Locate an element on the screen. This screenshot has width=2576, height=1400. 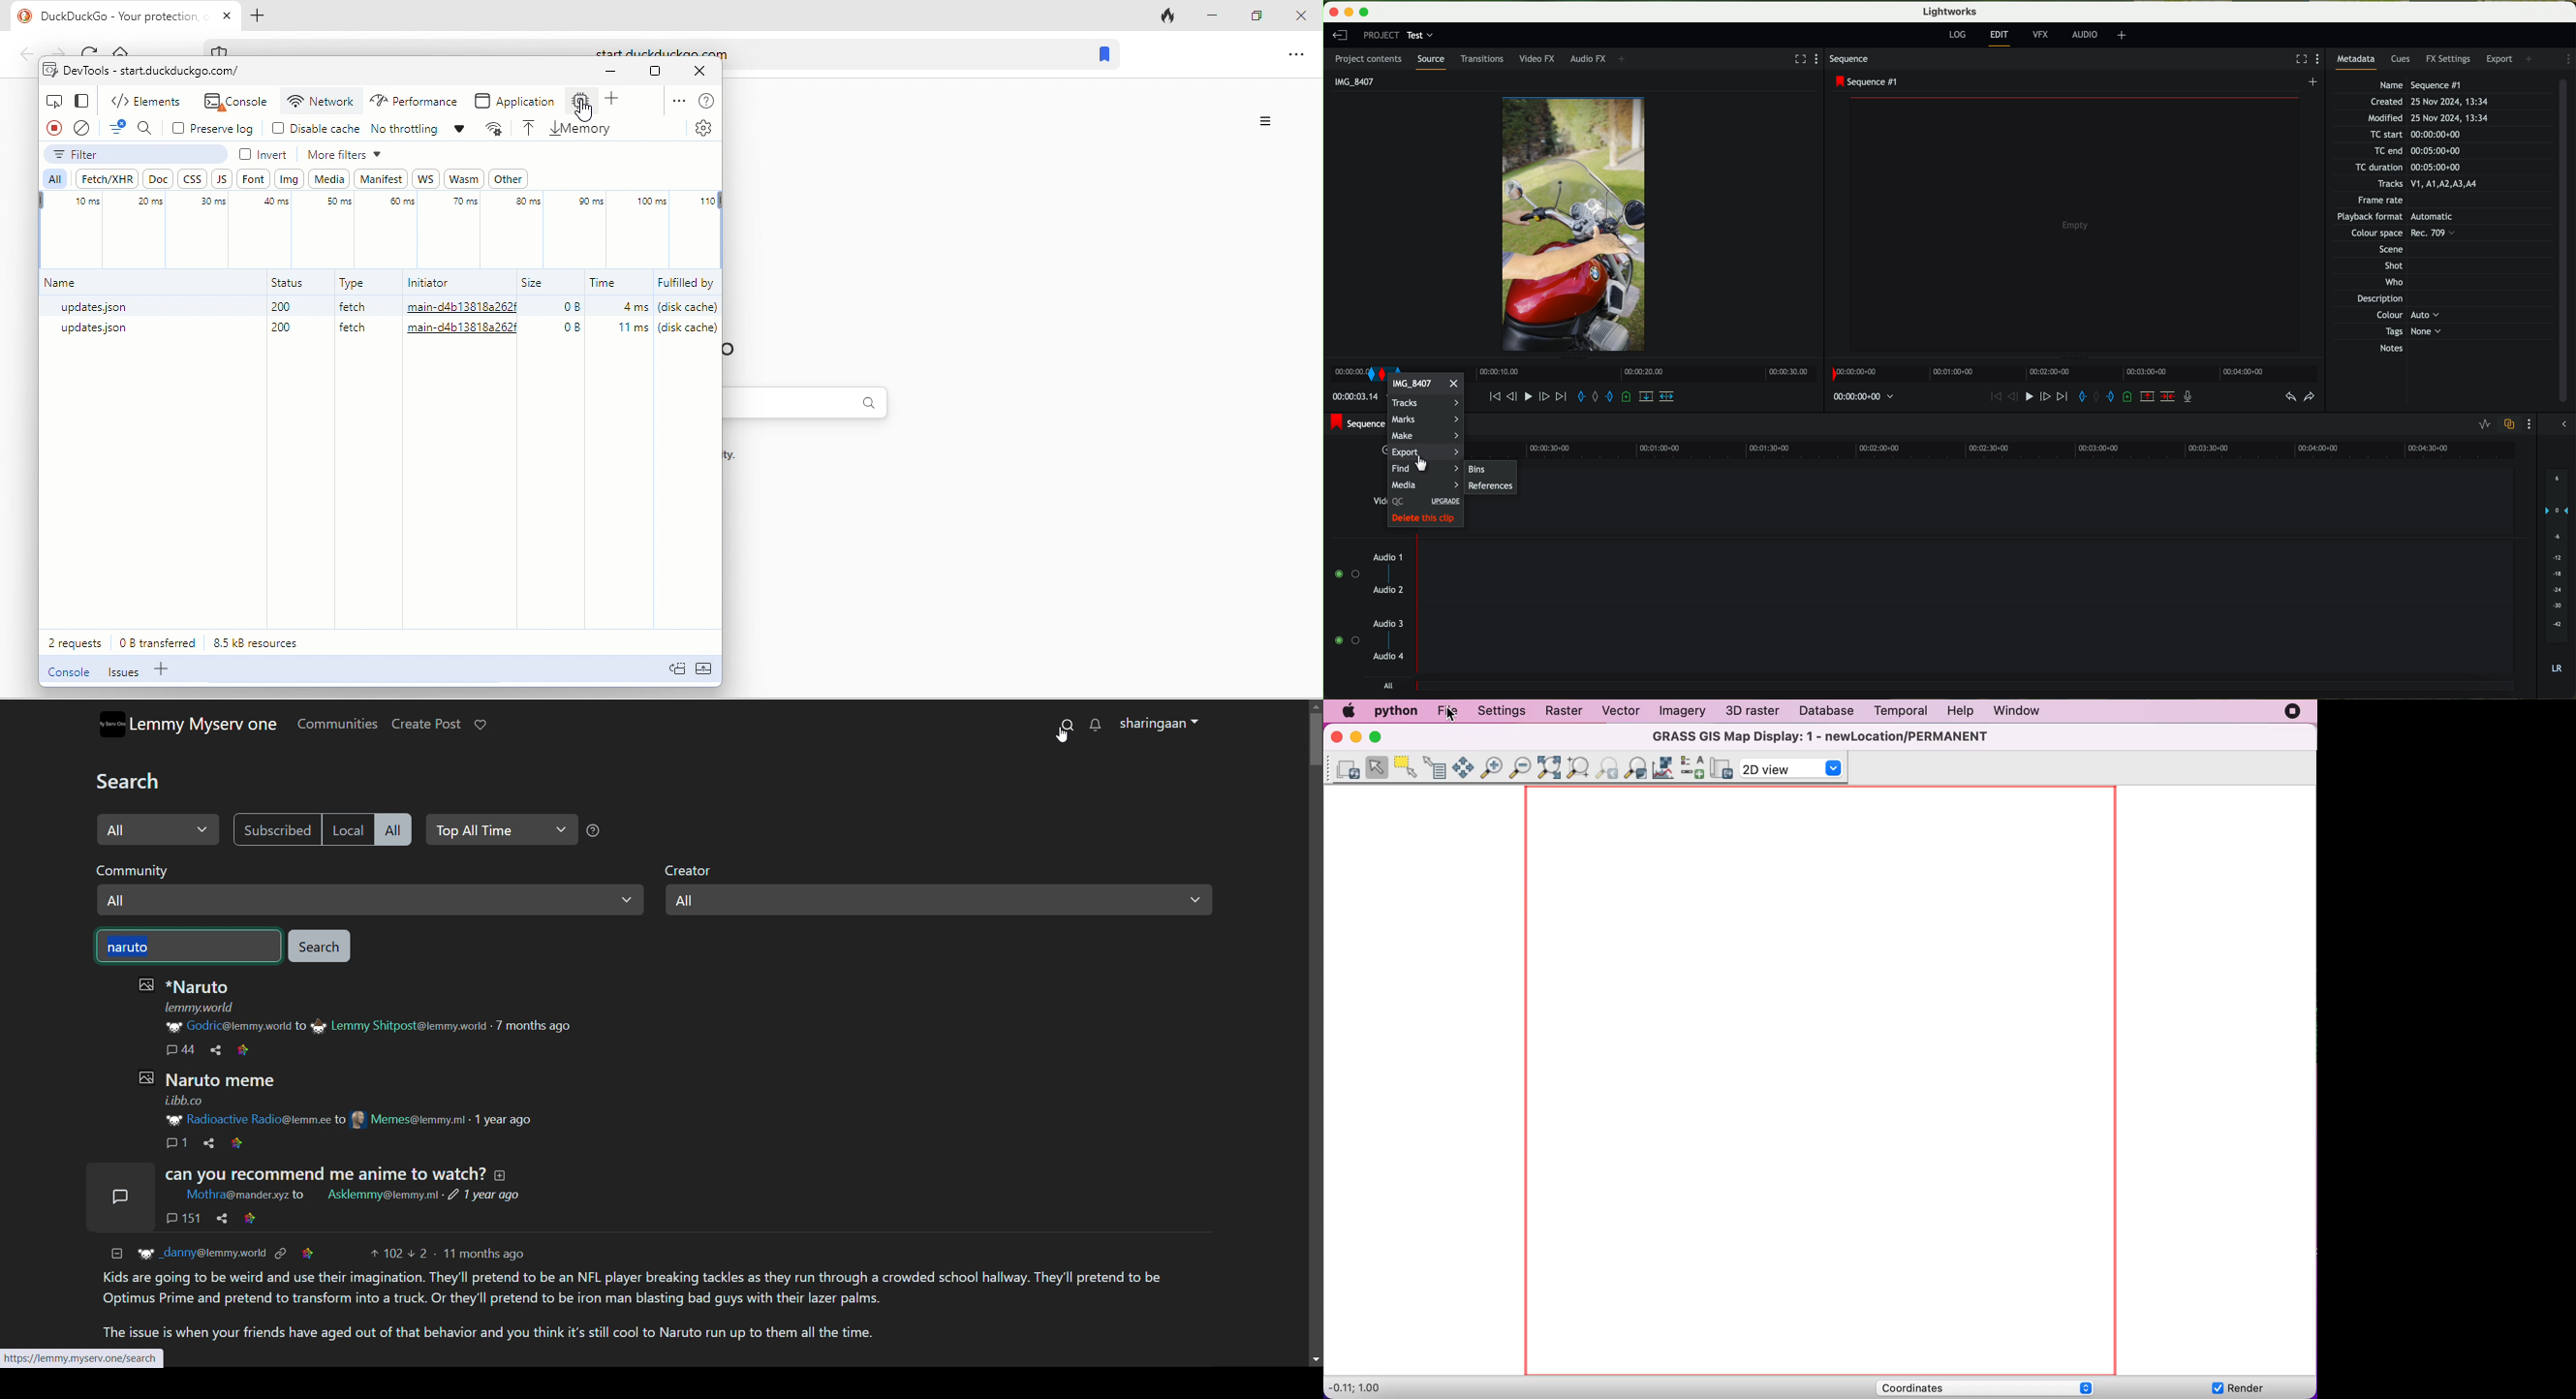
show/hide the full audio mix menu is located at coordinates (2565, 423).